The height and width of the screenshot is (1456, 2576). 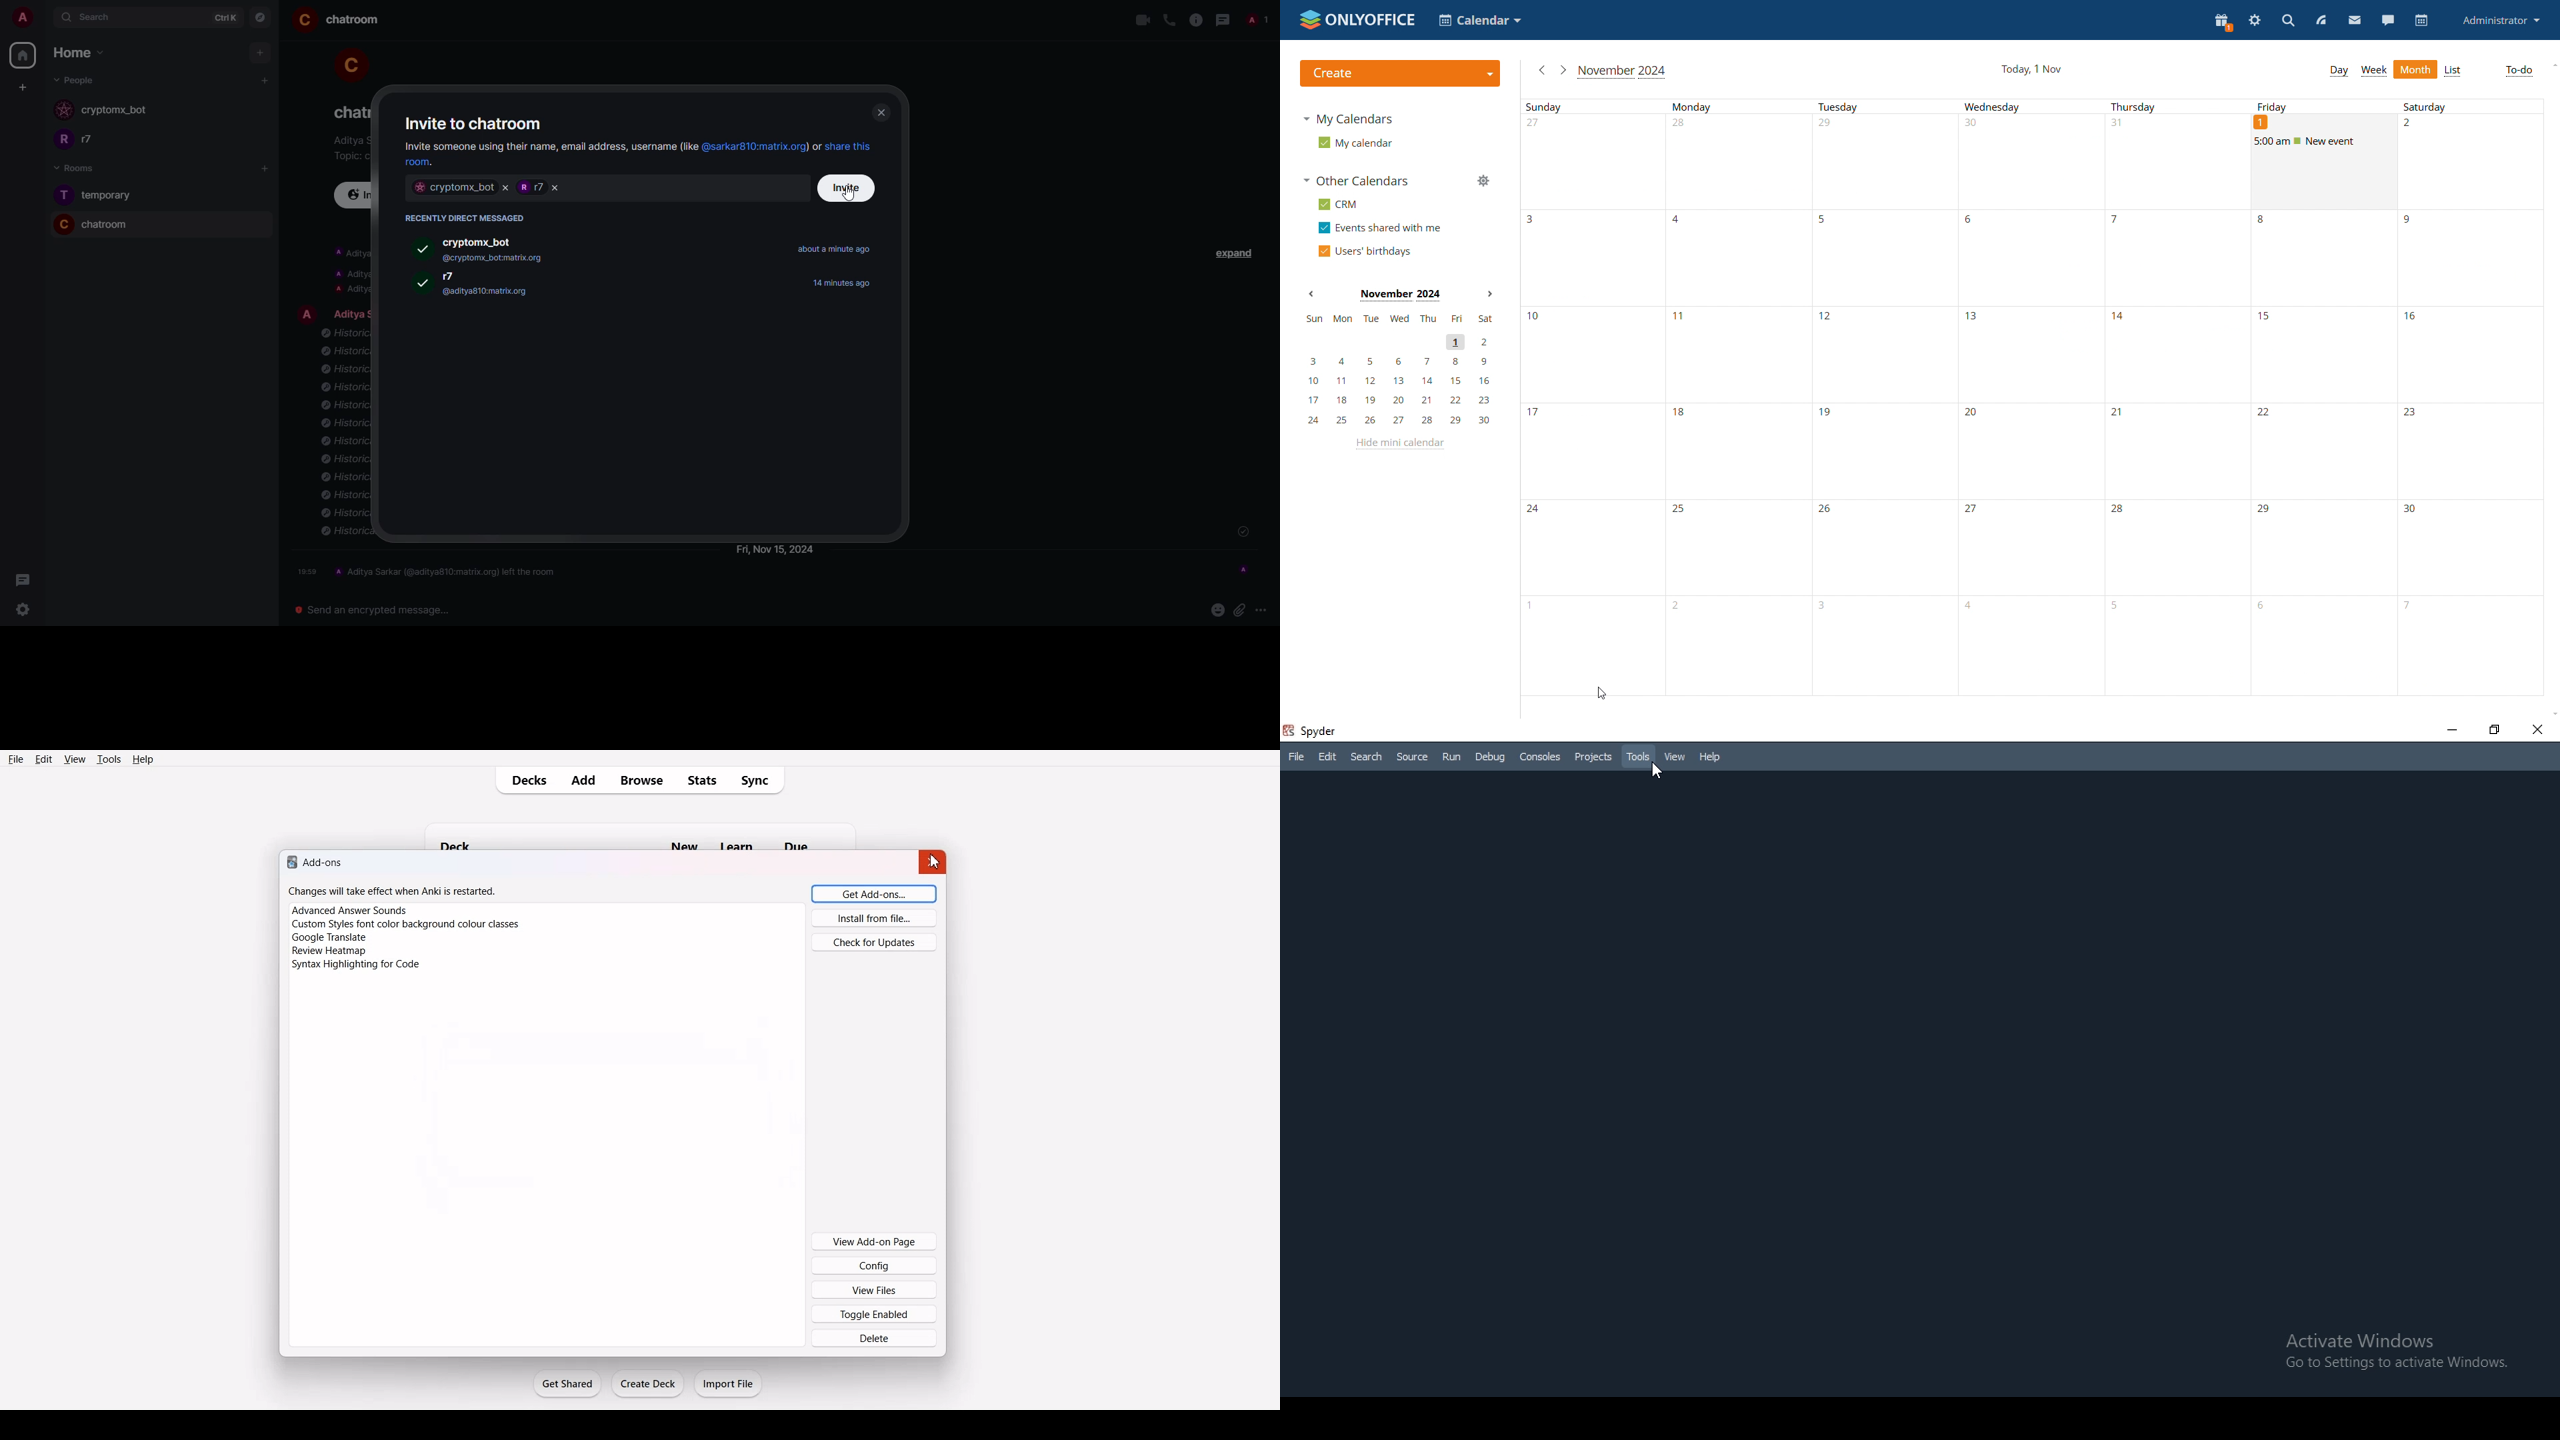 I want to click on Stats, so click(x=703, y=780).